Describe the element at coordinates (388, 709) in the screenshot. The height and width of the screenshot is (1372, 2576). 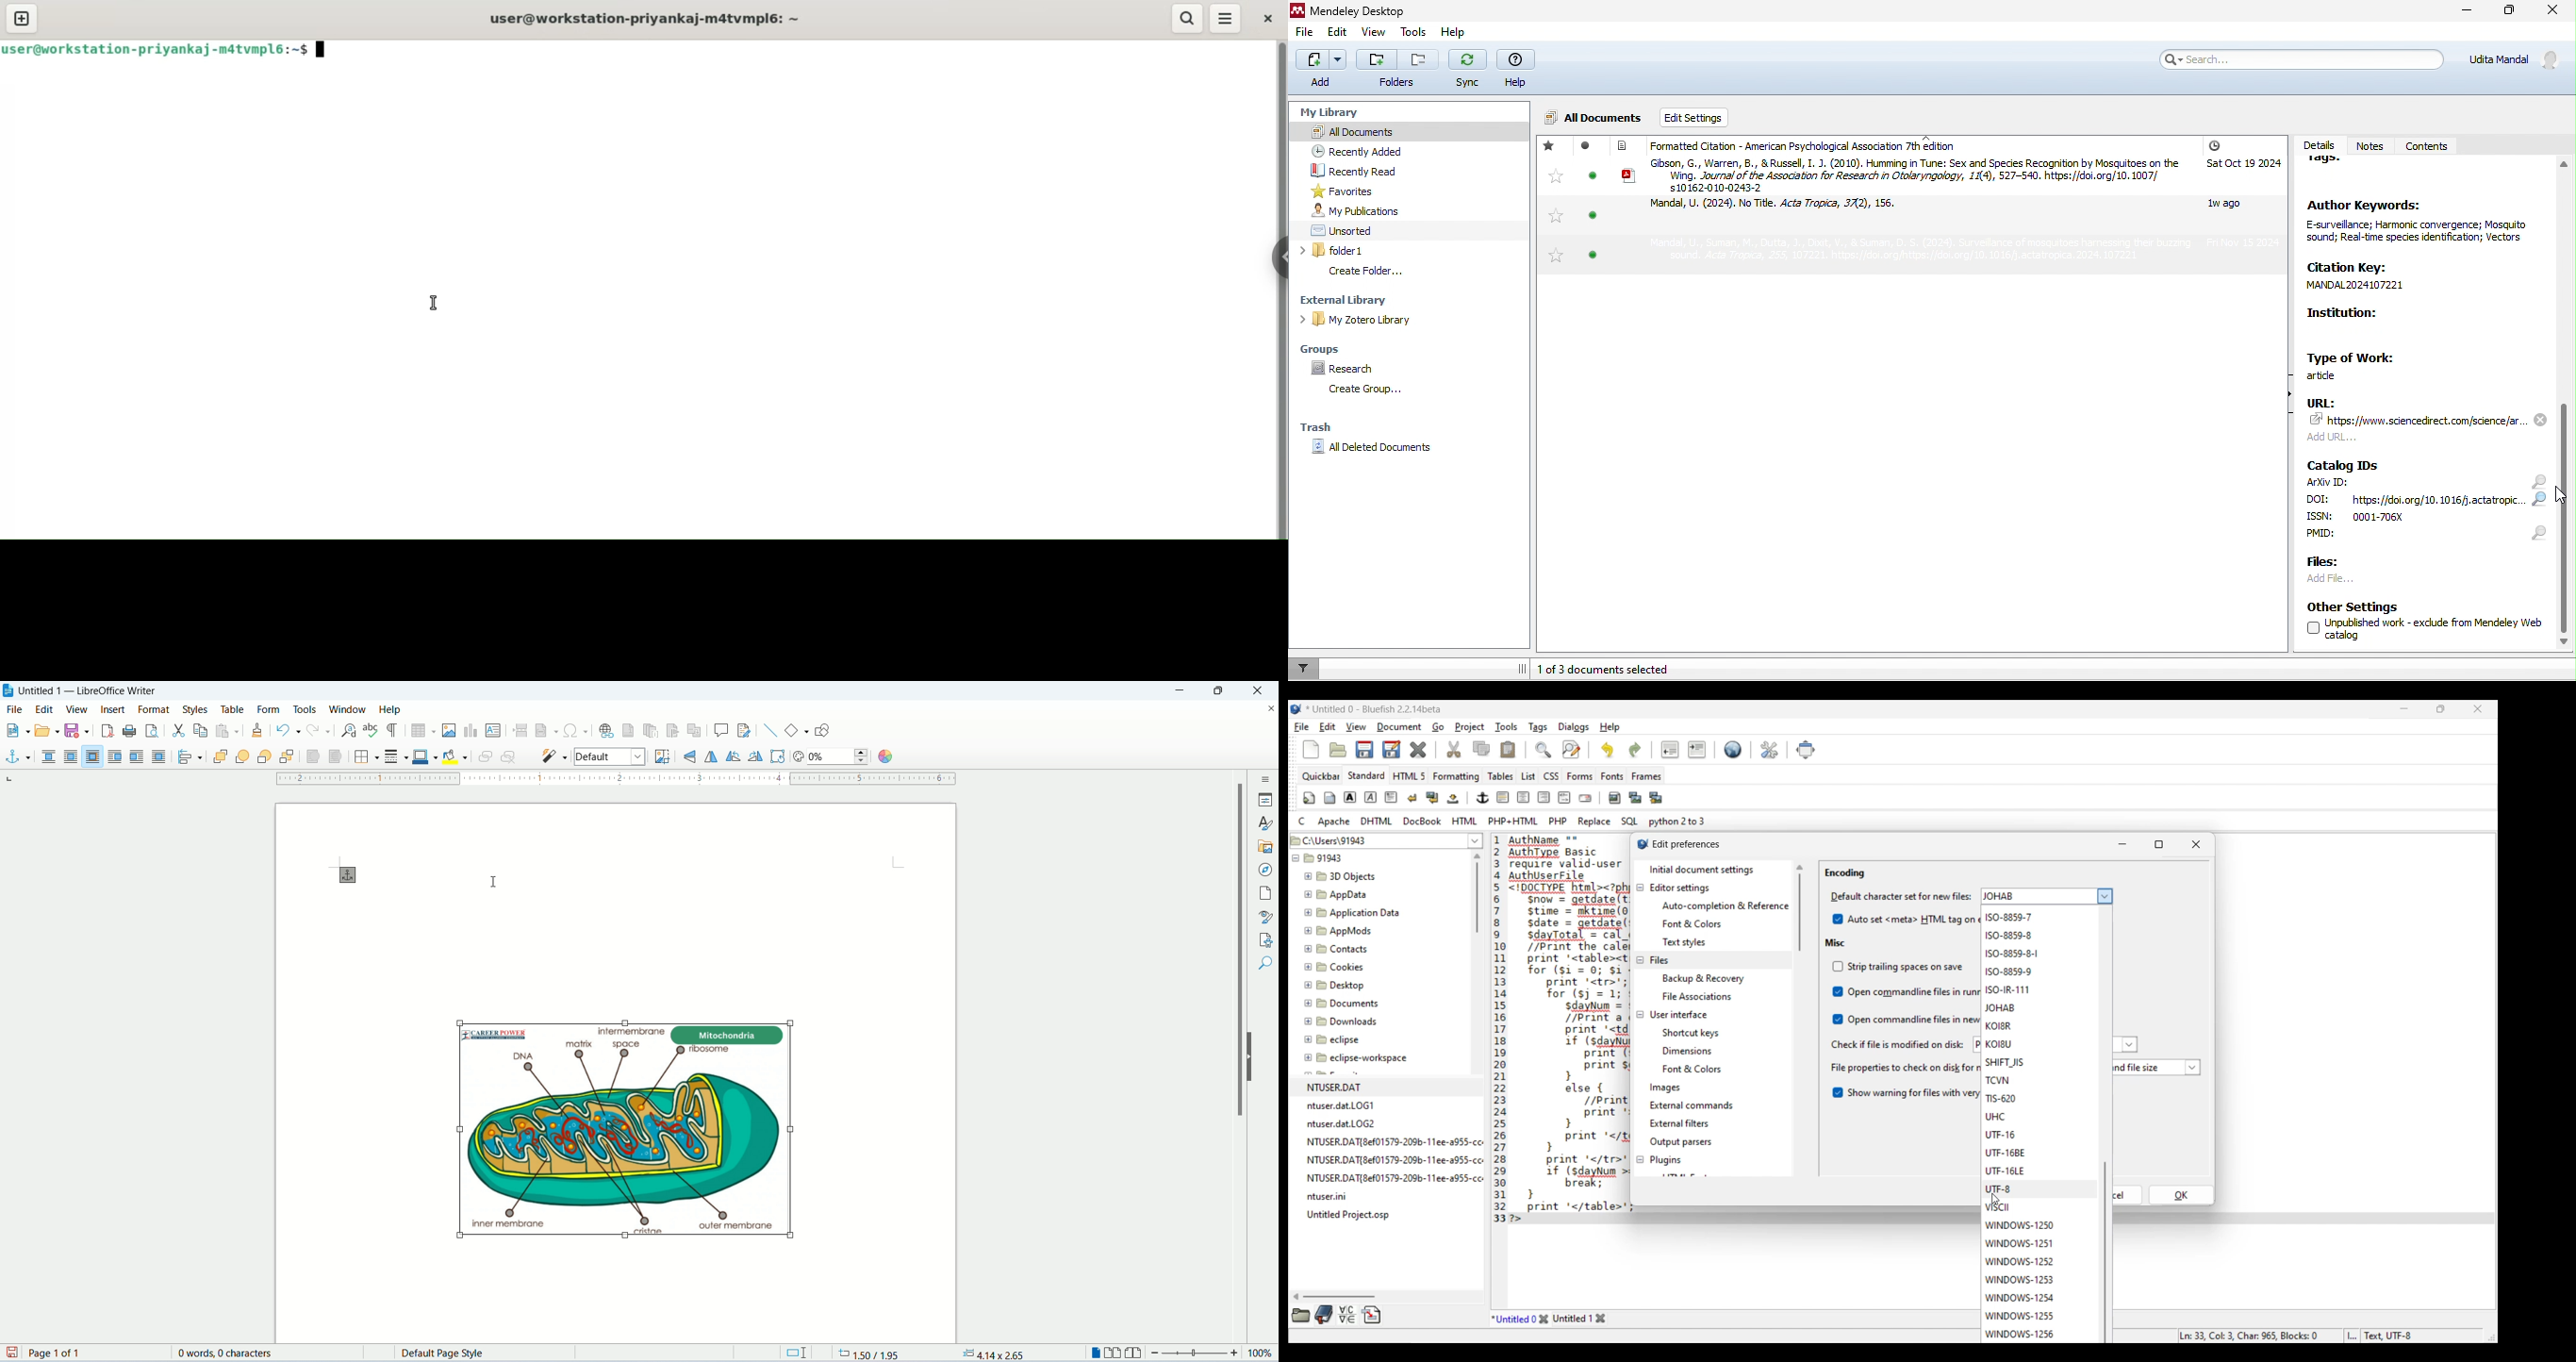
I see `help` at that location.